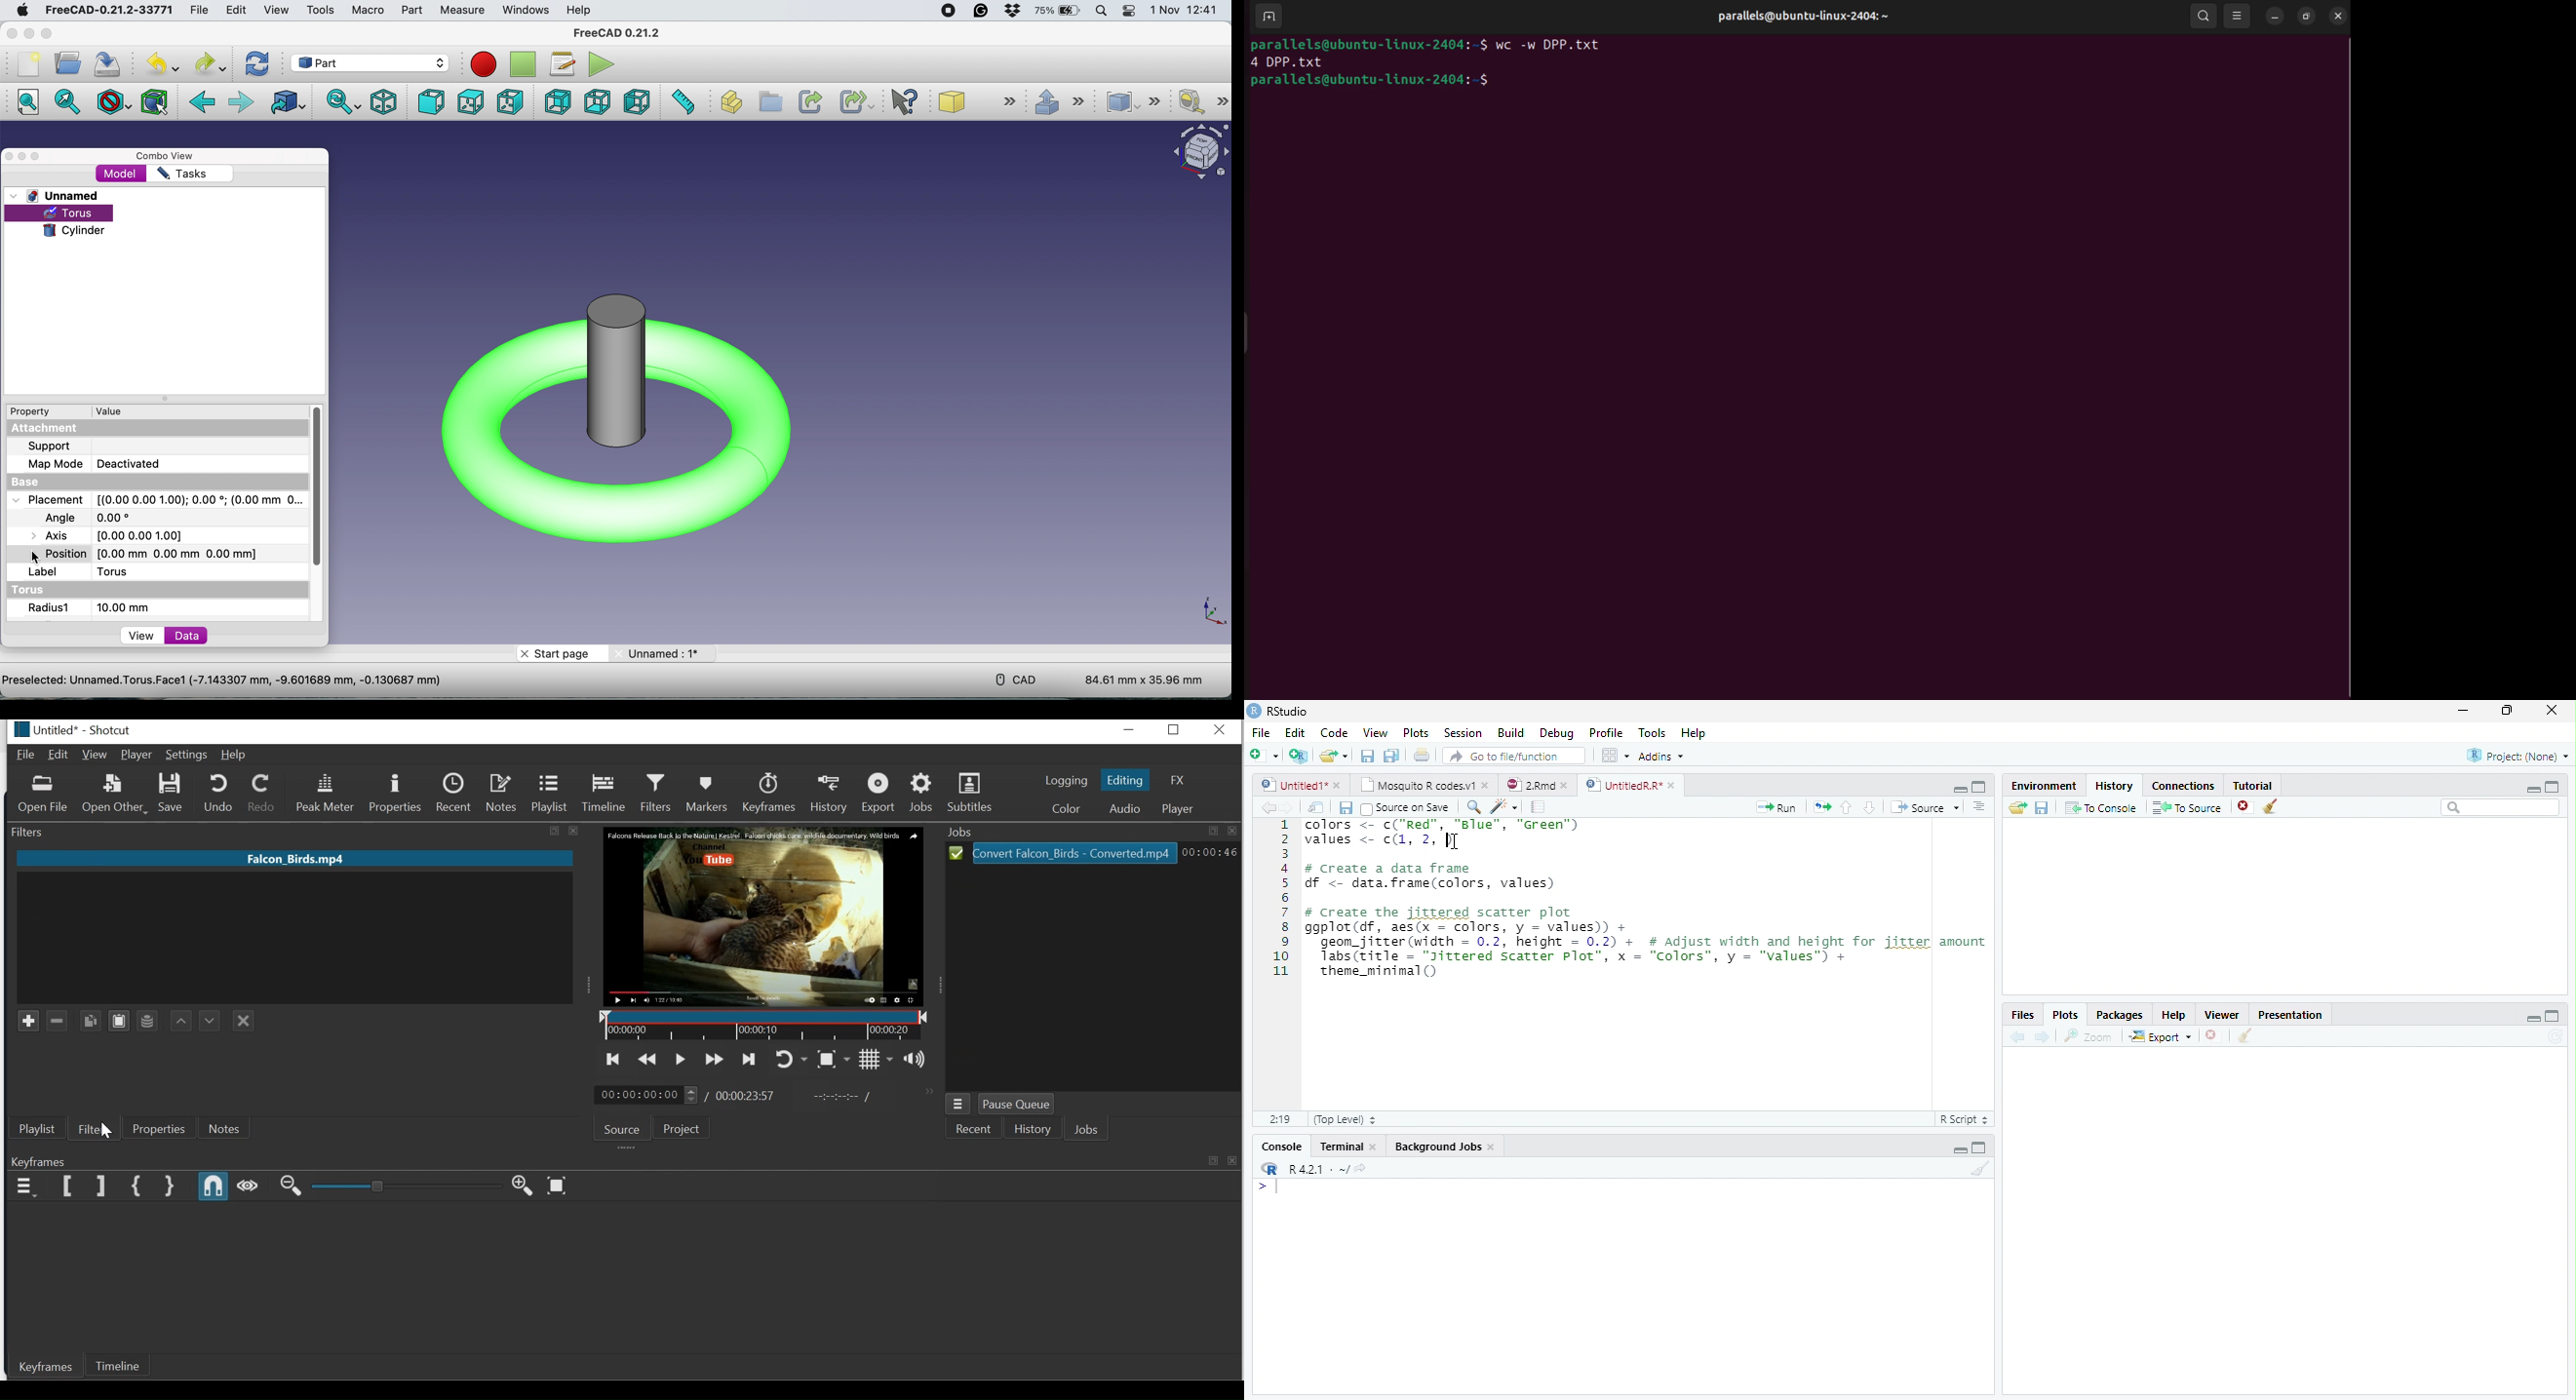 Image resolution: width=2576 pixels, height=1400 pixels. What do you see at coordinates (834, 1058) in the screenshot?
I see `Toggle Zoom` at bounding box center [834, 1058].